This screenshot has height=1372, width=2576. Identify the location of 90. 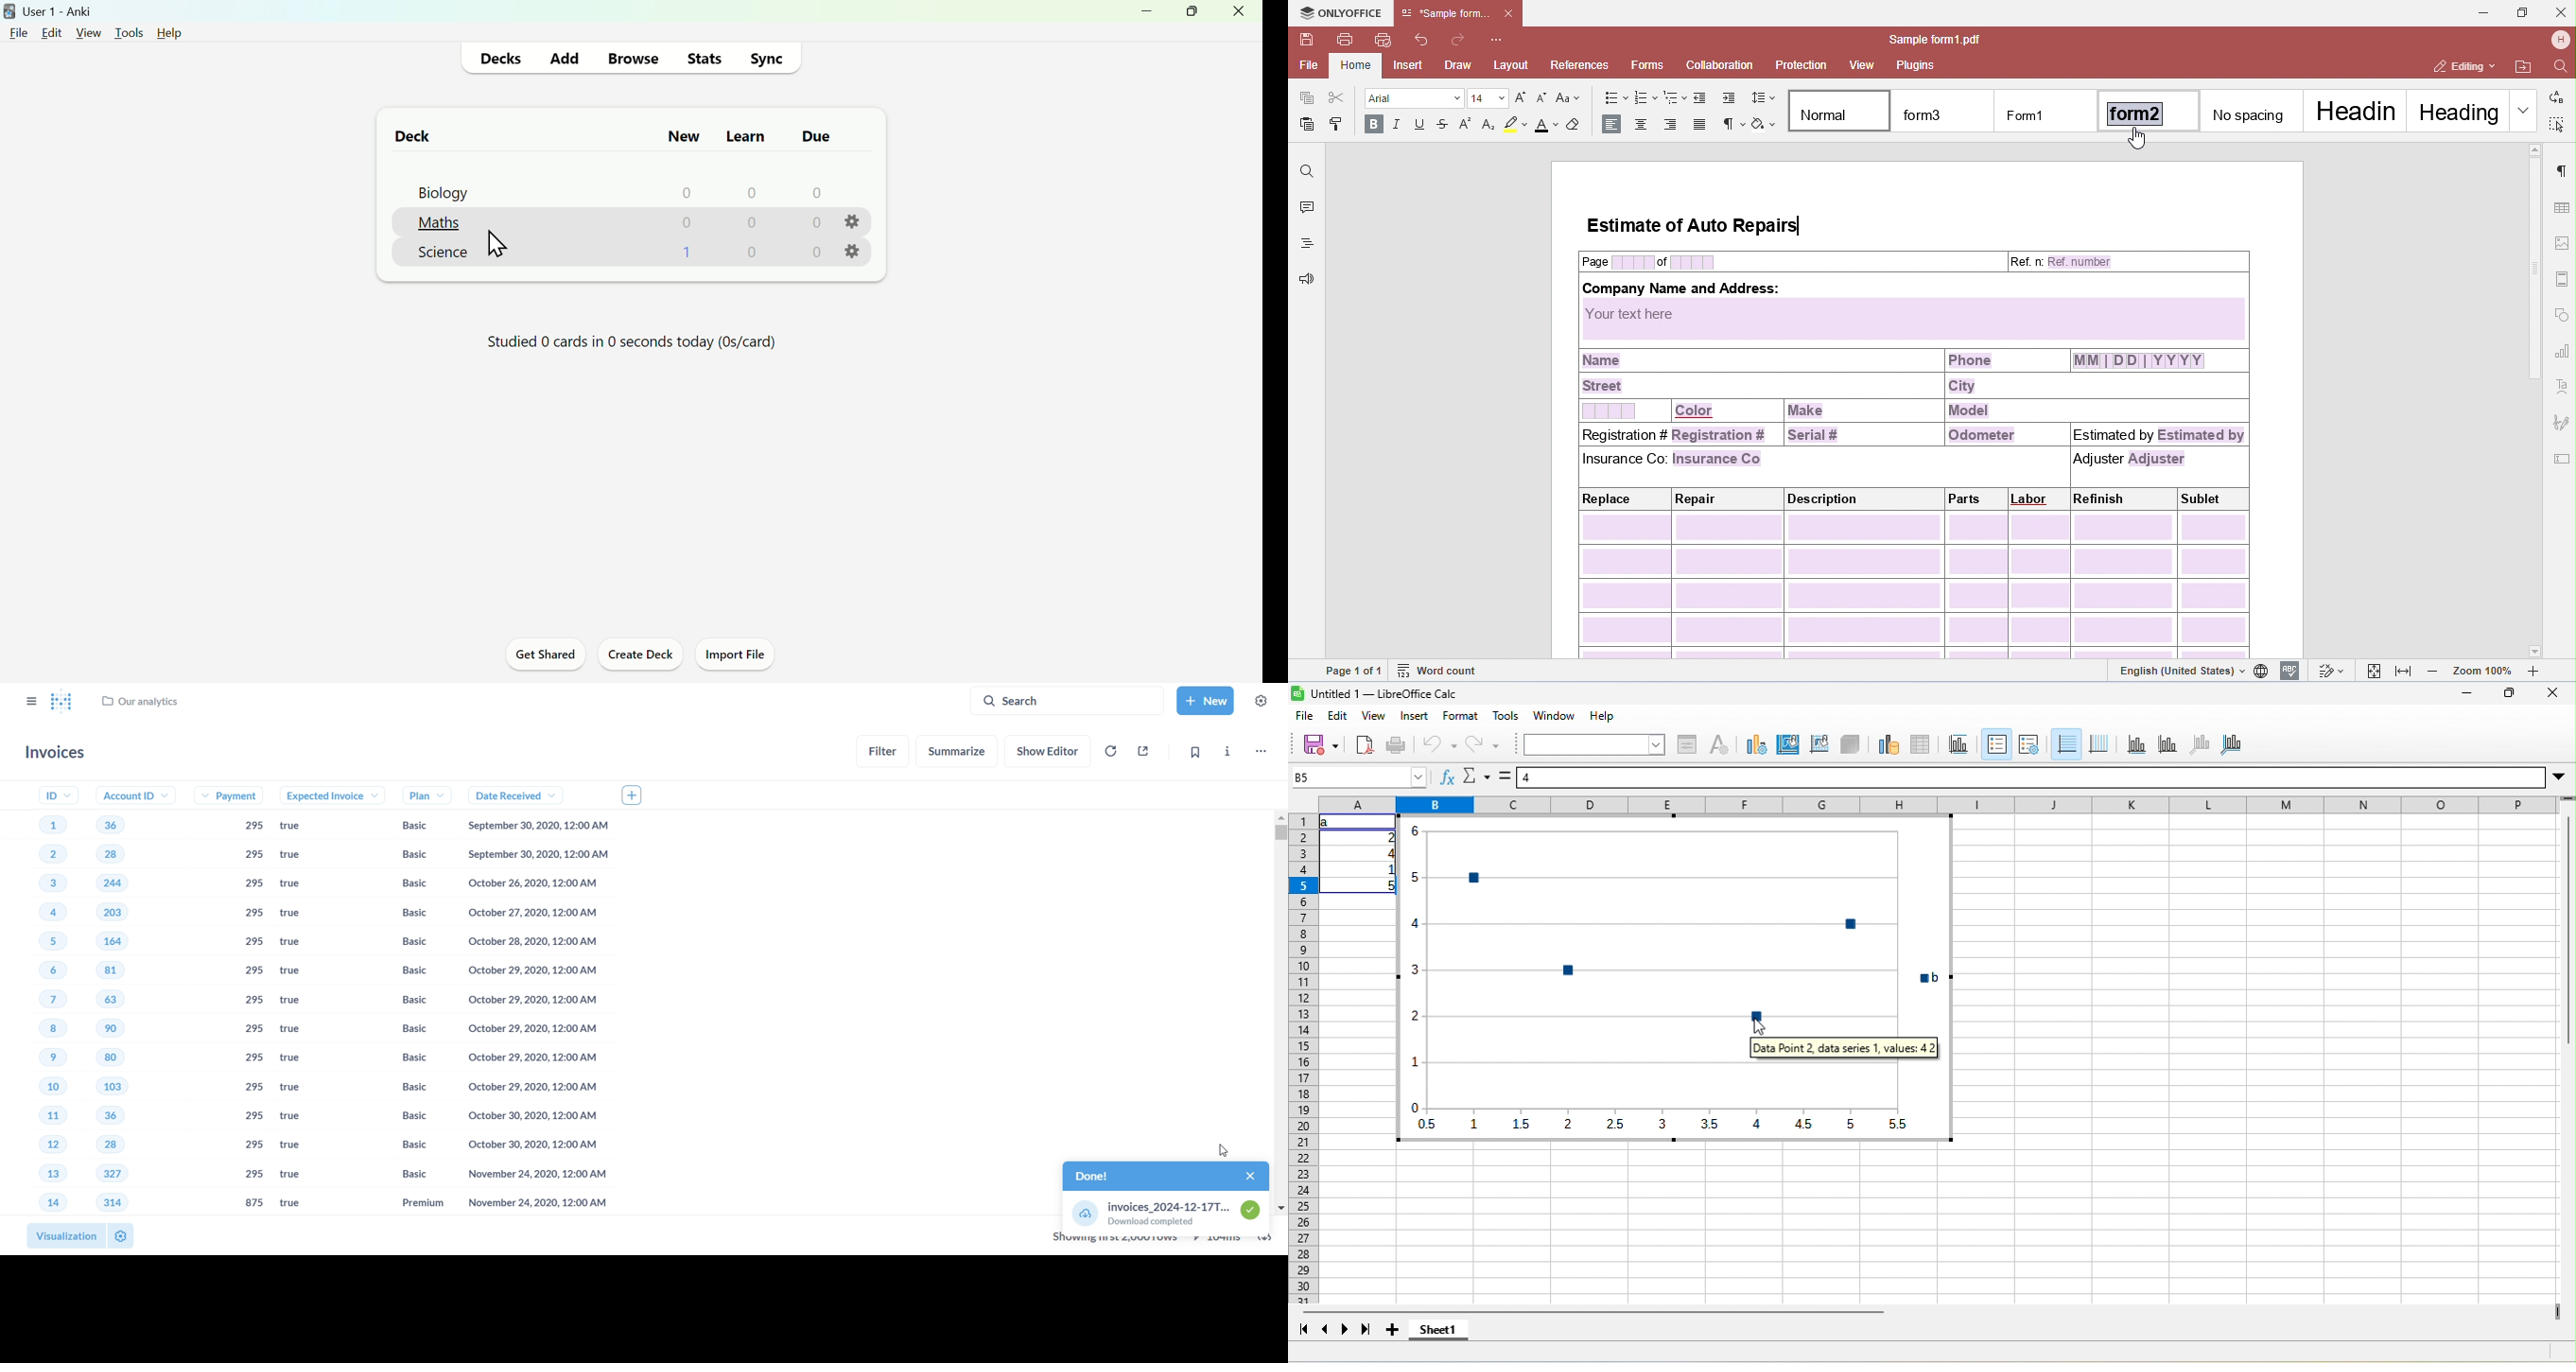
(111, 1030).